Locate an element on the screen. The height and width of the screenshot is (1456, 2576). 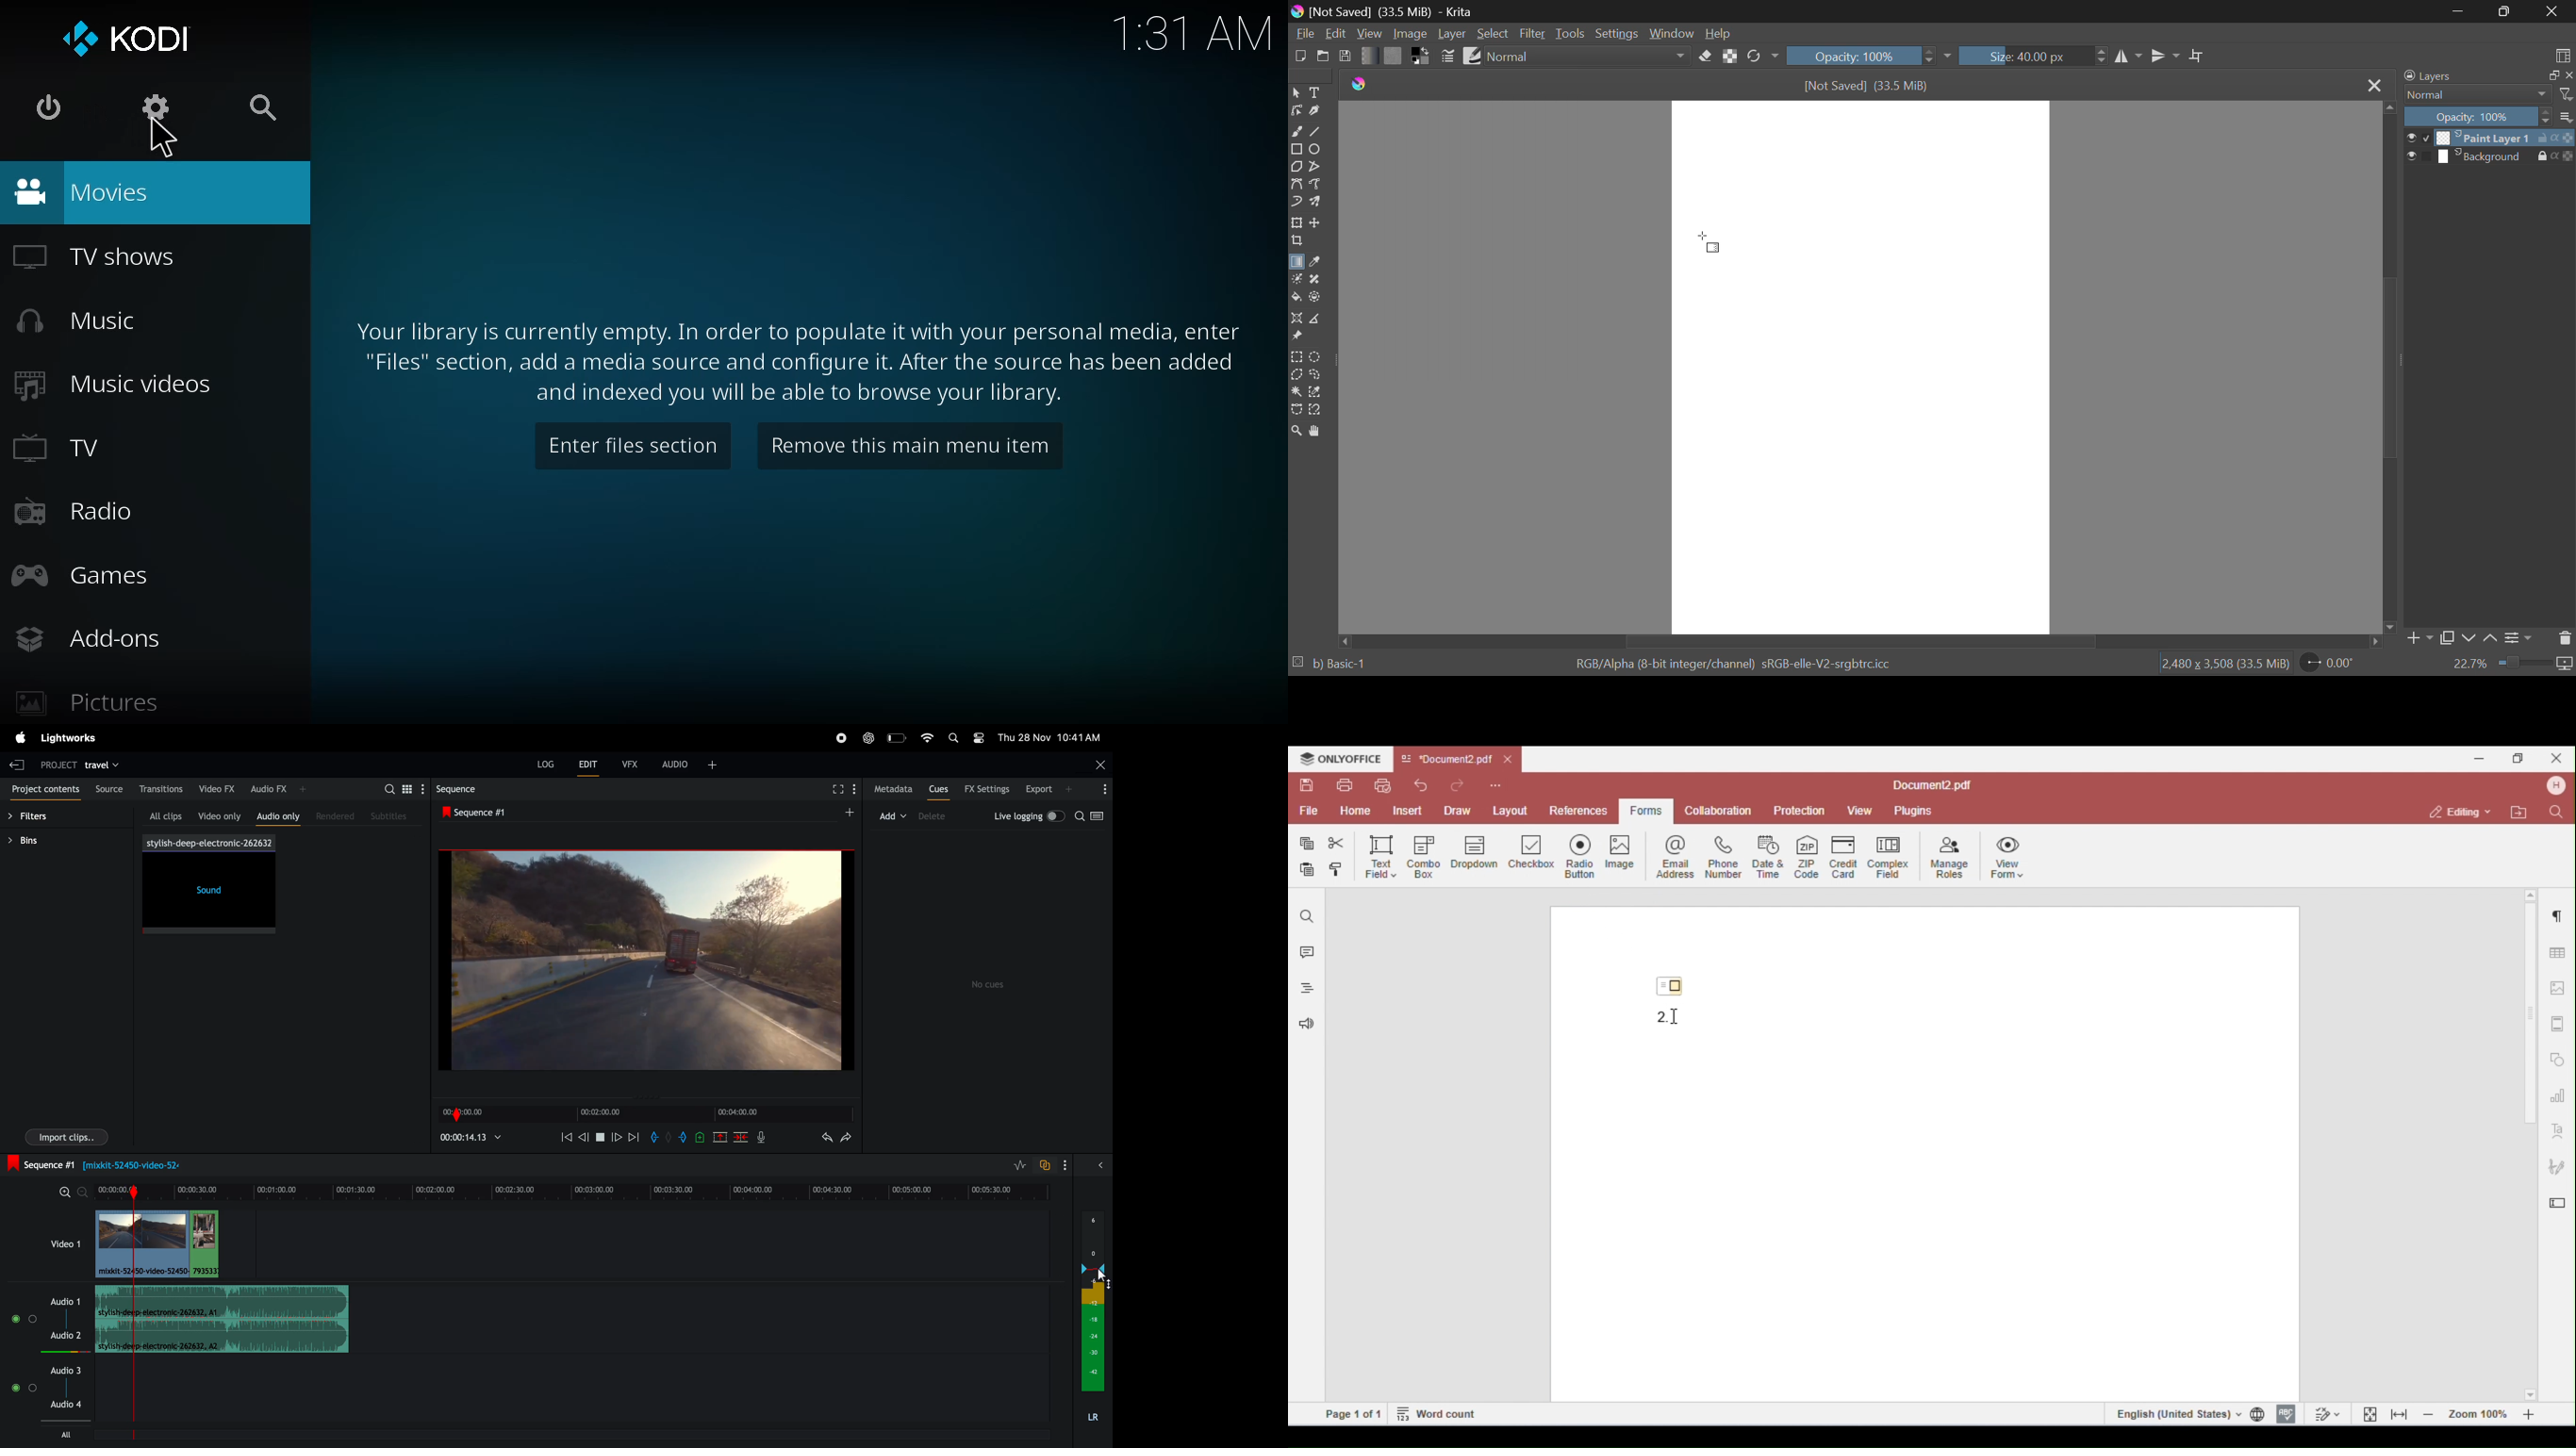
Eyedropper is located at coordinates (1313, 263).